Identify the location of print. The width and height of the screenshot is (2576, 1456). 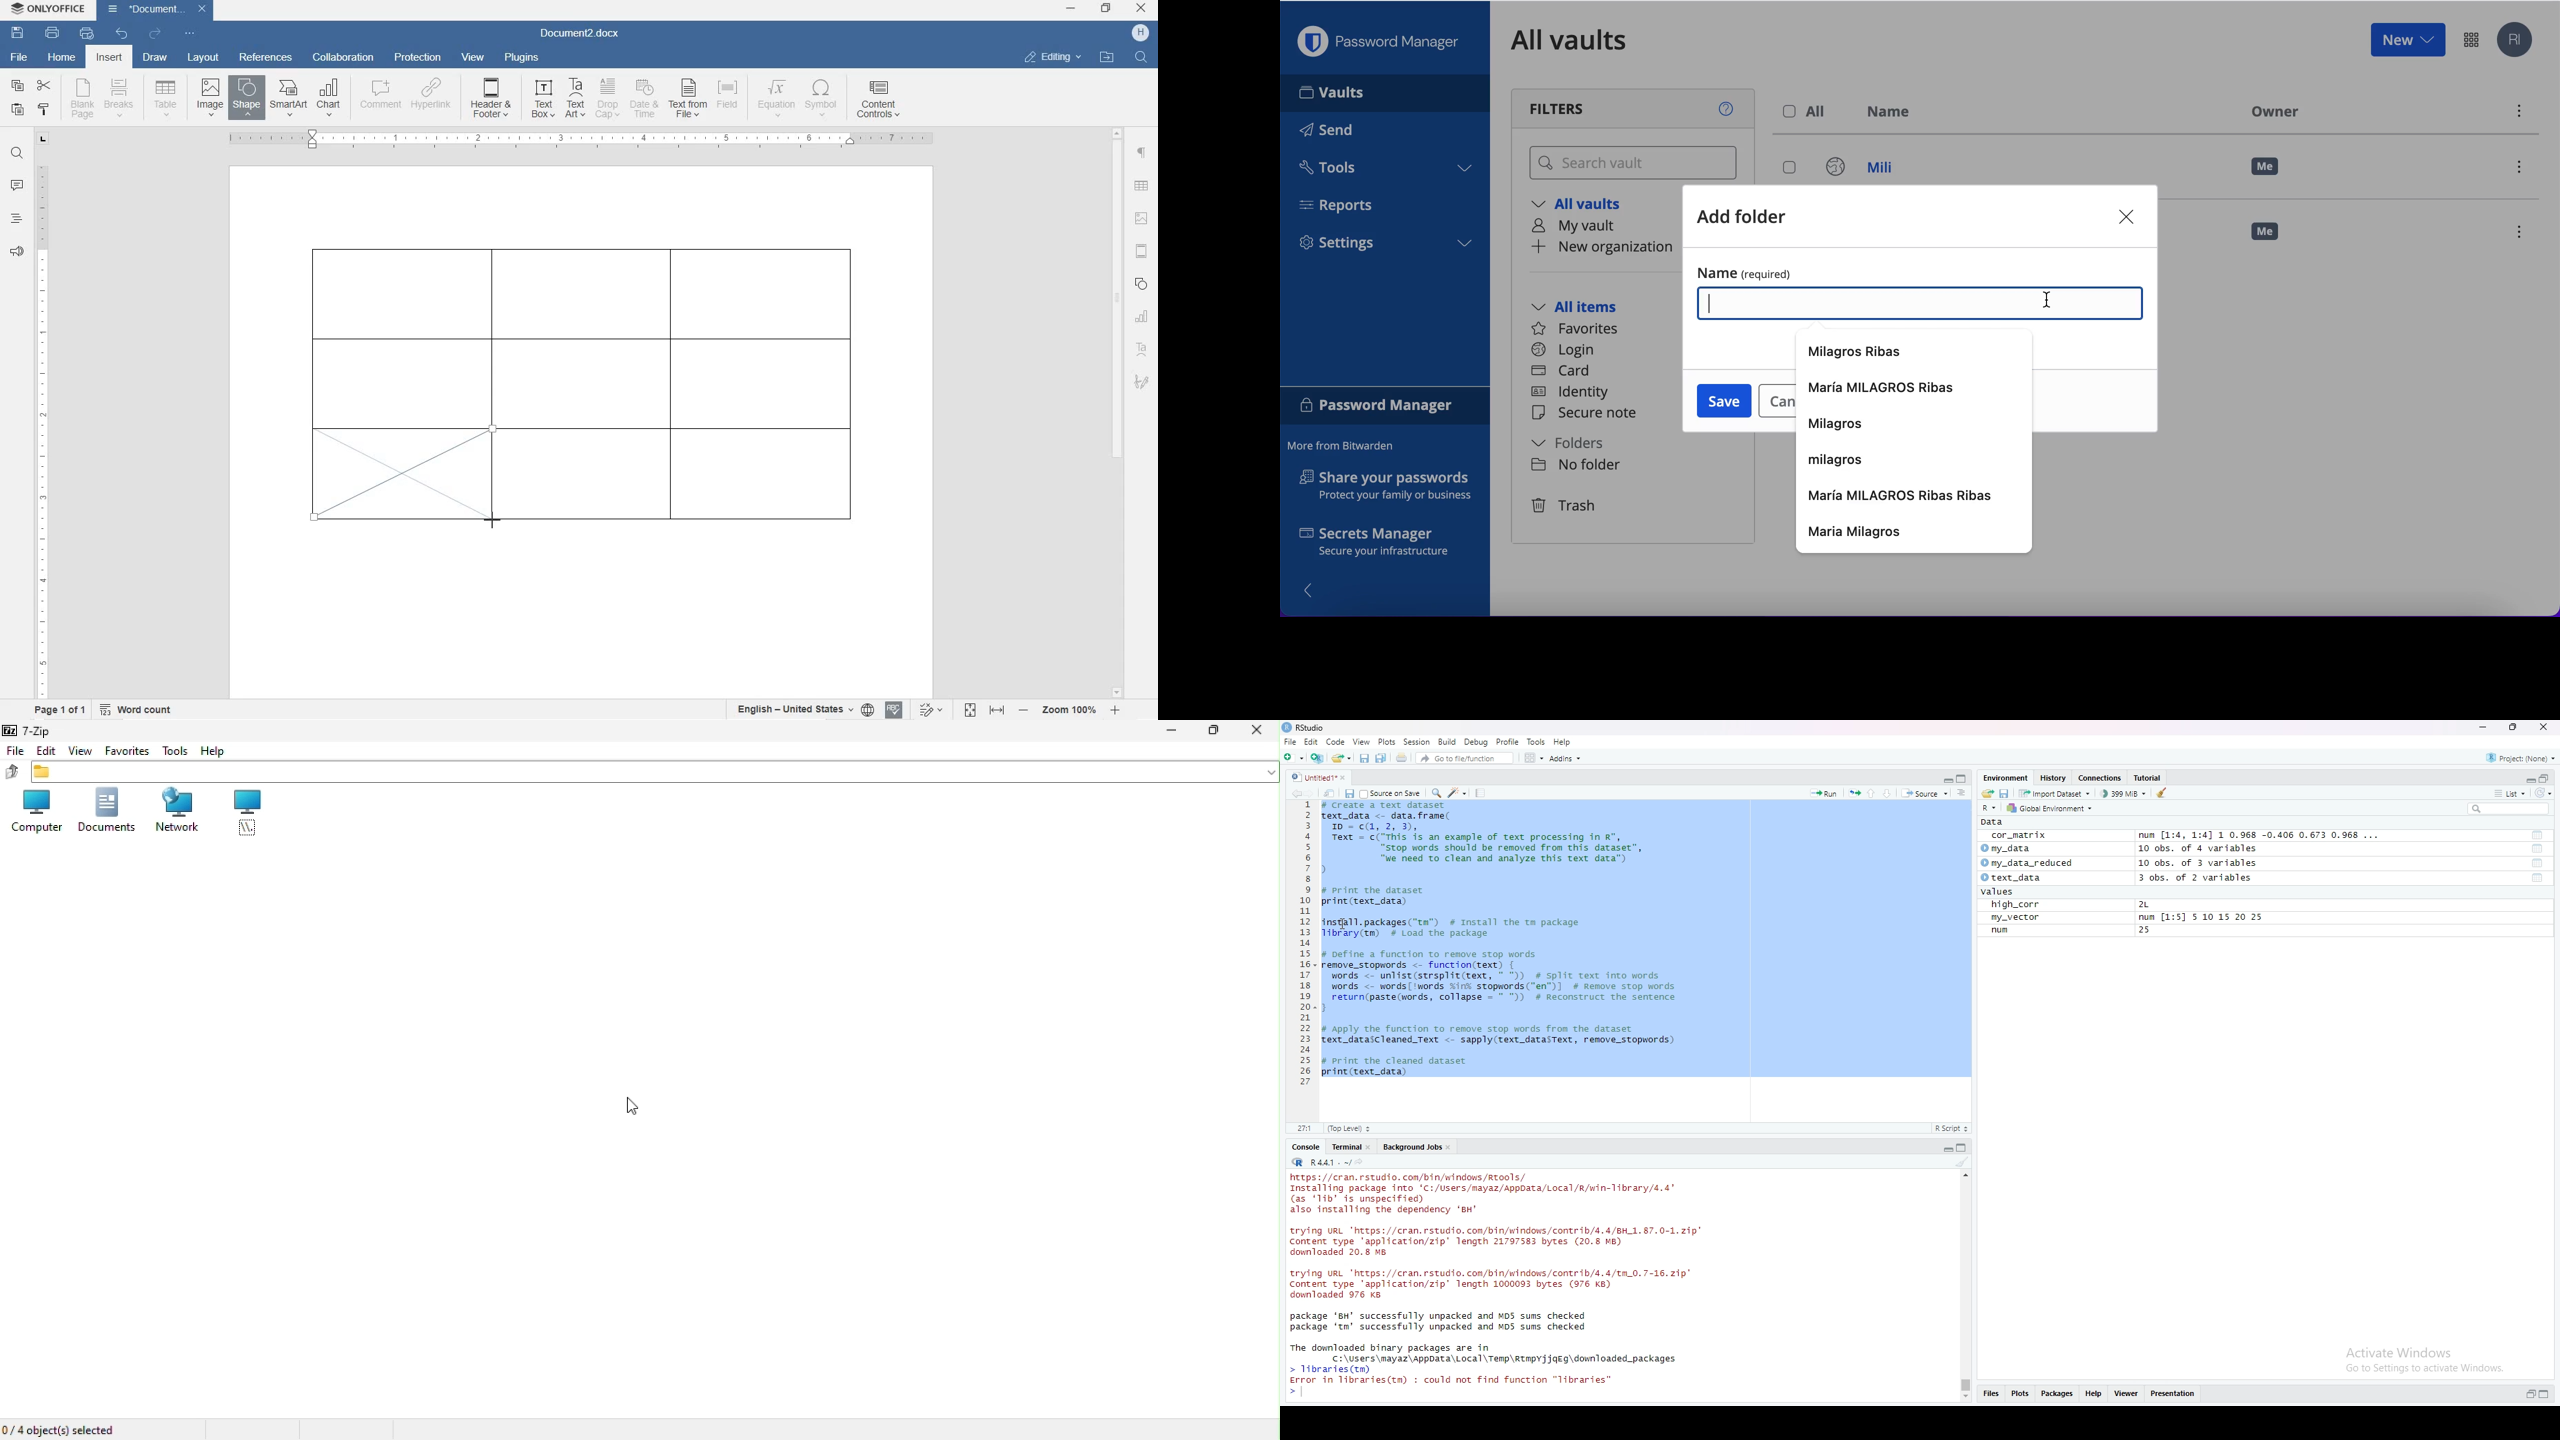
(53, 32).